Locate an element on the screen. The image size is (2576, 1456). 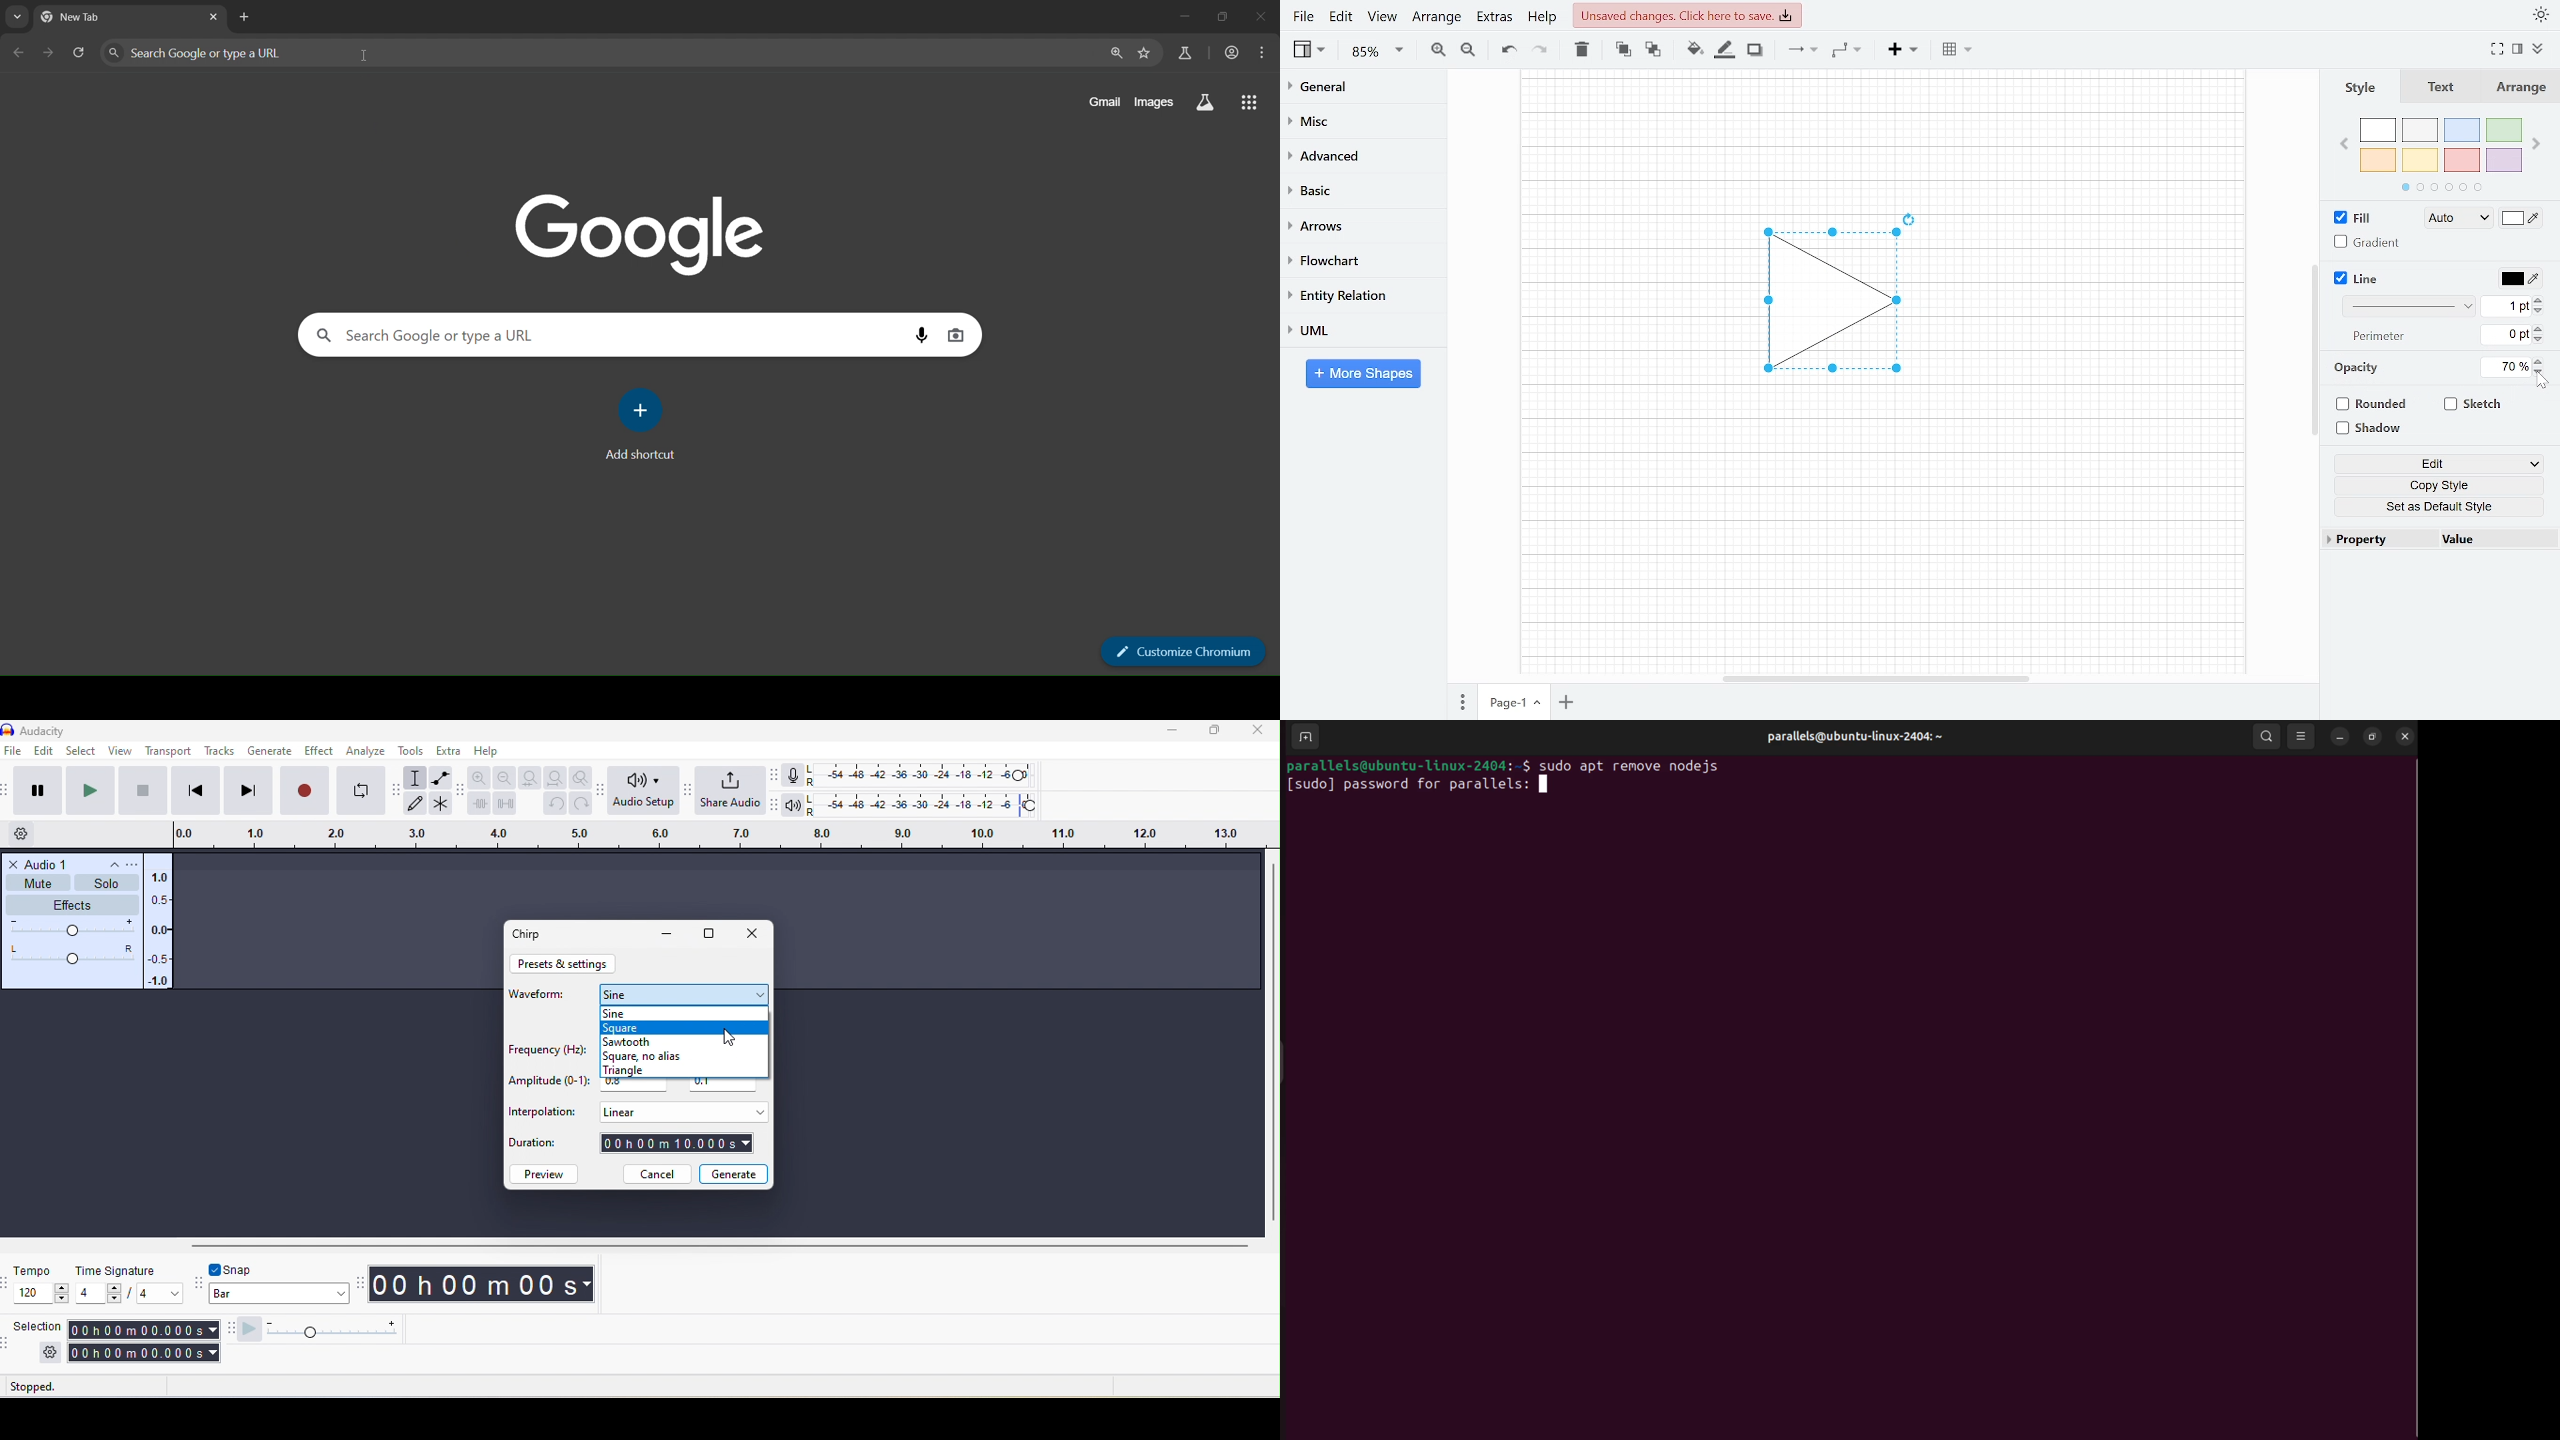
skip to end is located at coordinates (247, 791).